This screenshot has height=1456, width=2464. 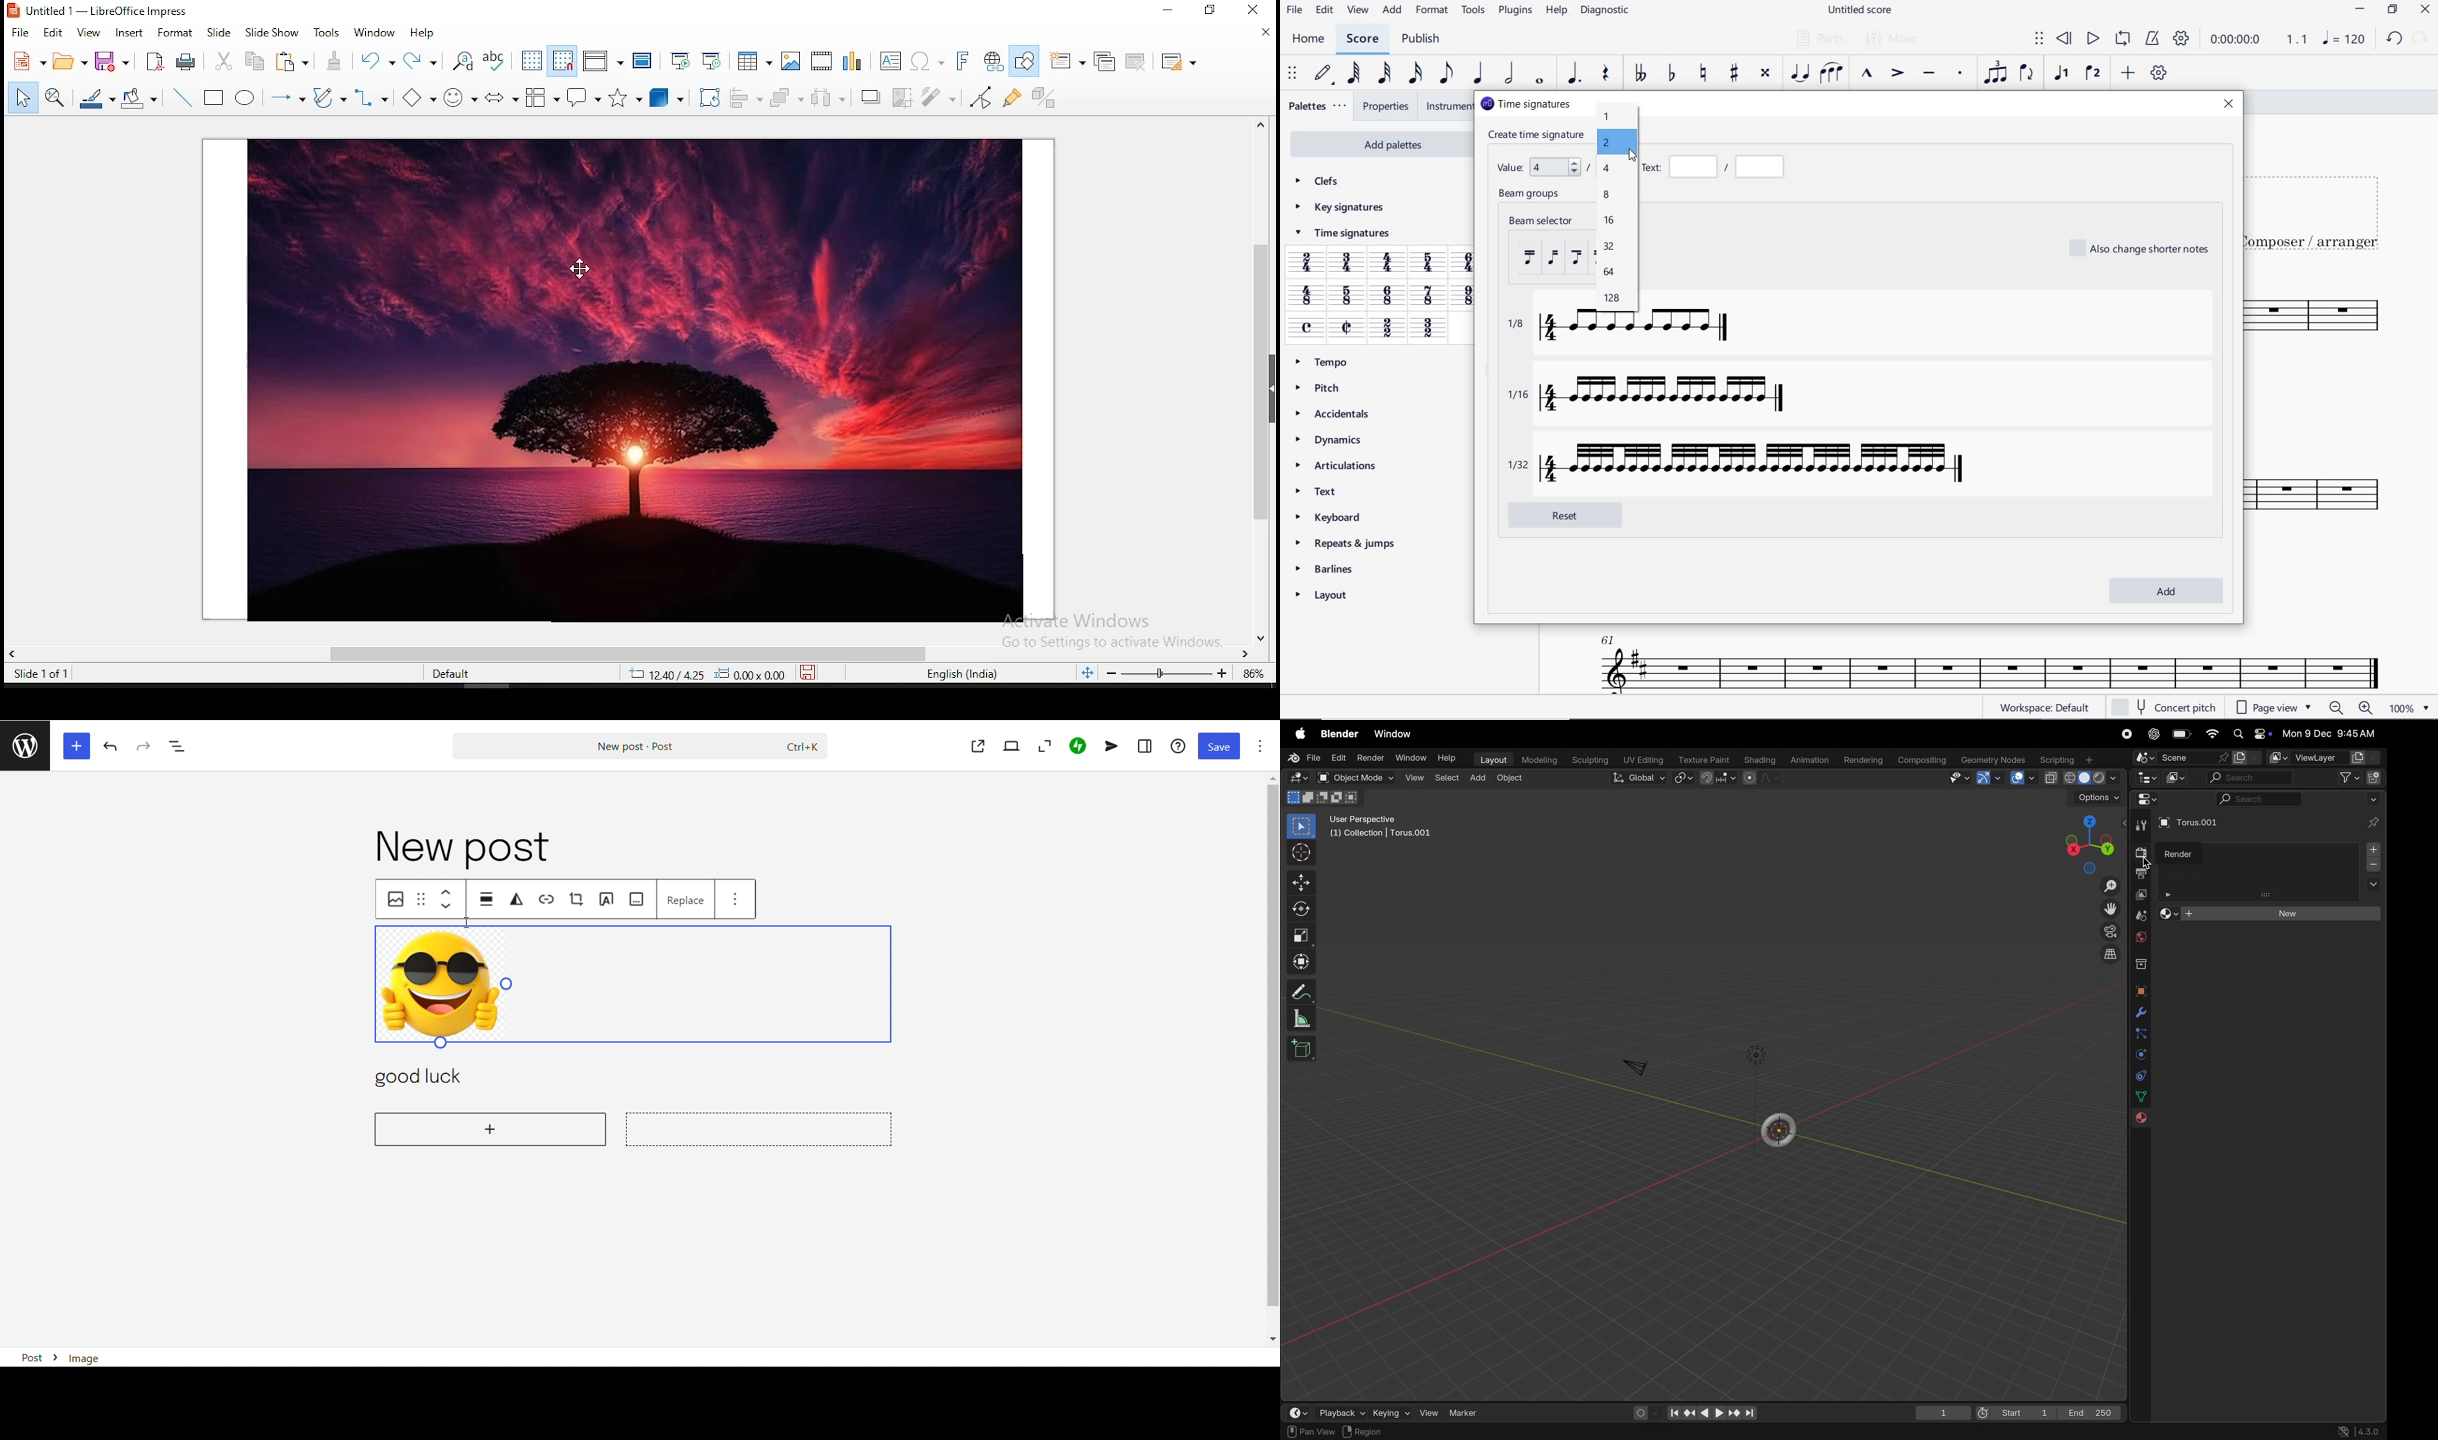 What do you see at coordinates (996, 61) in the screenshot?
I see `insert hyperlink` at bounding box center [996, 61].